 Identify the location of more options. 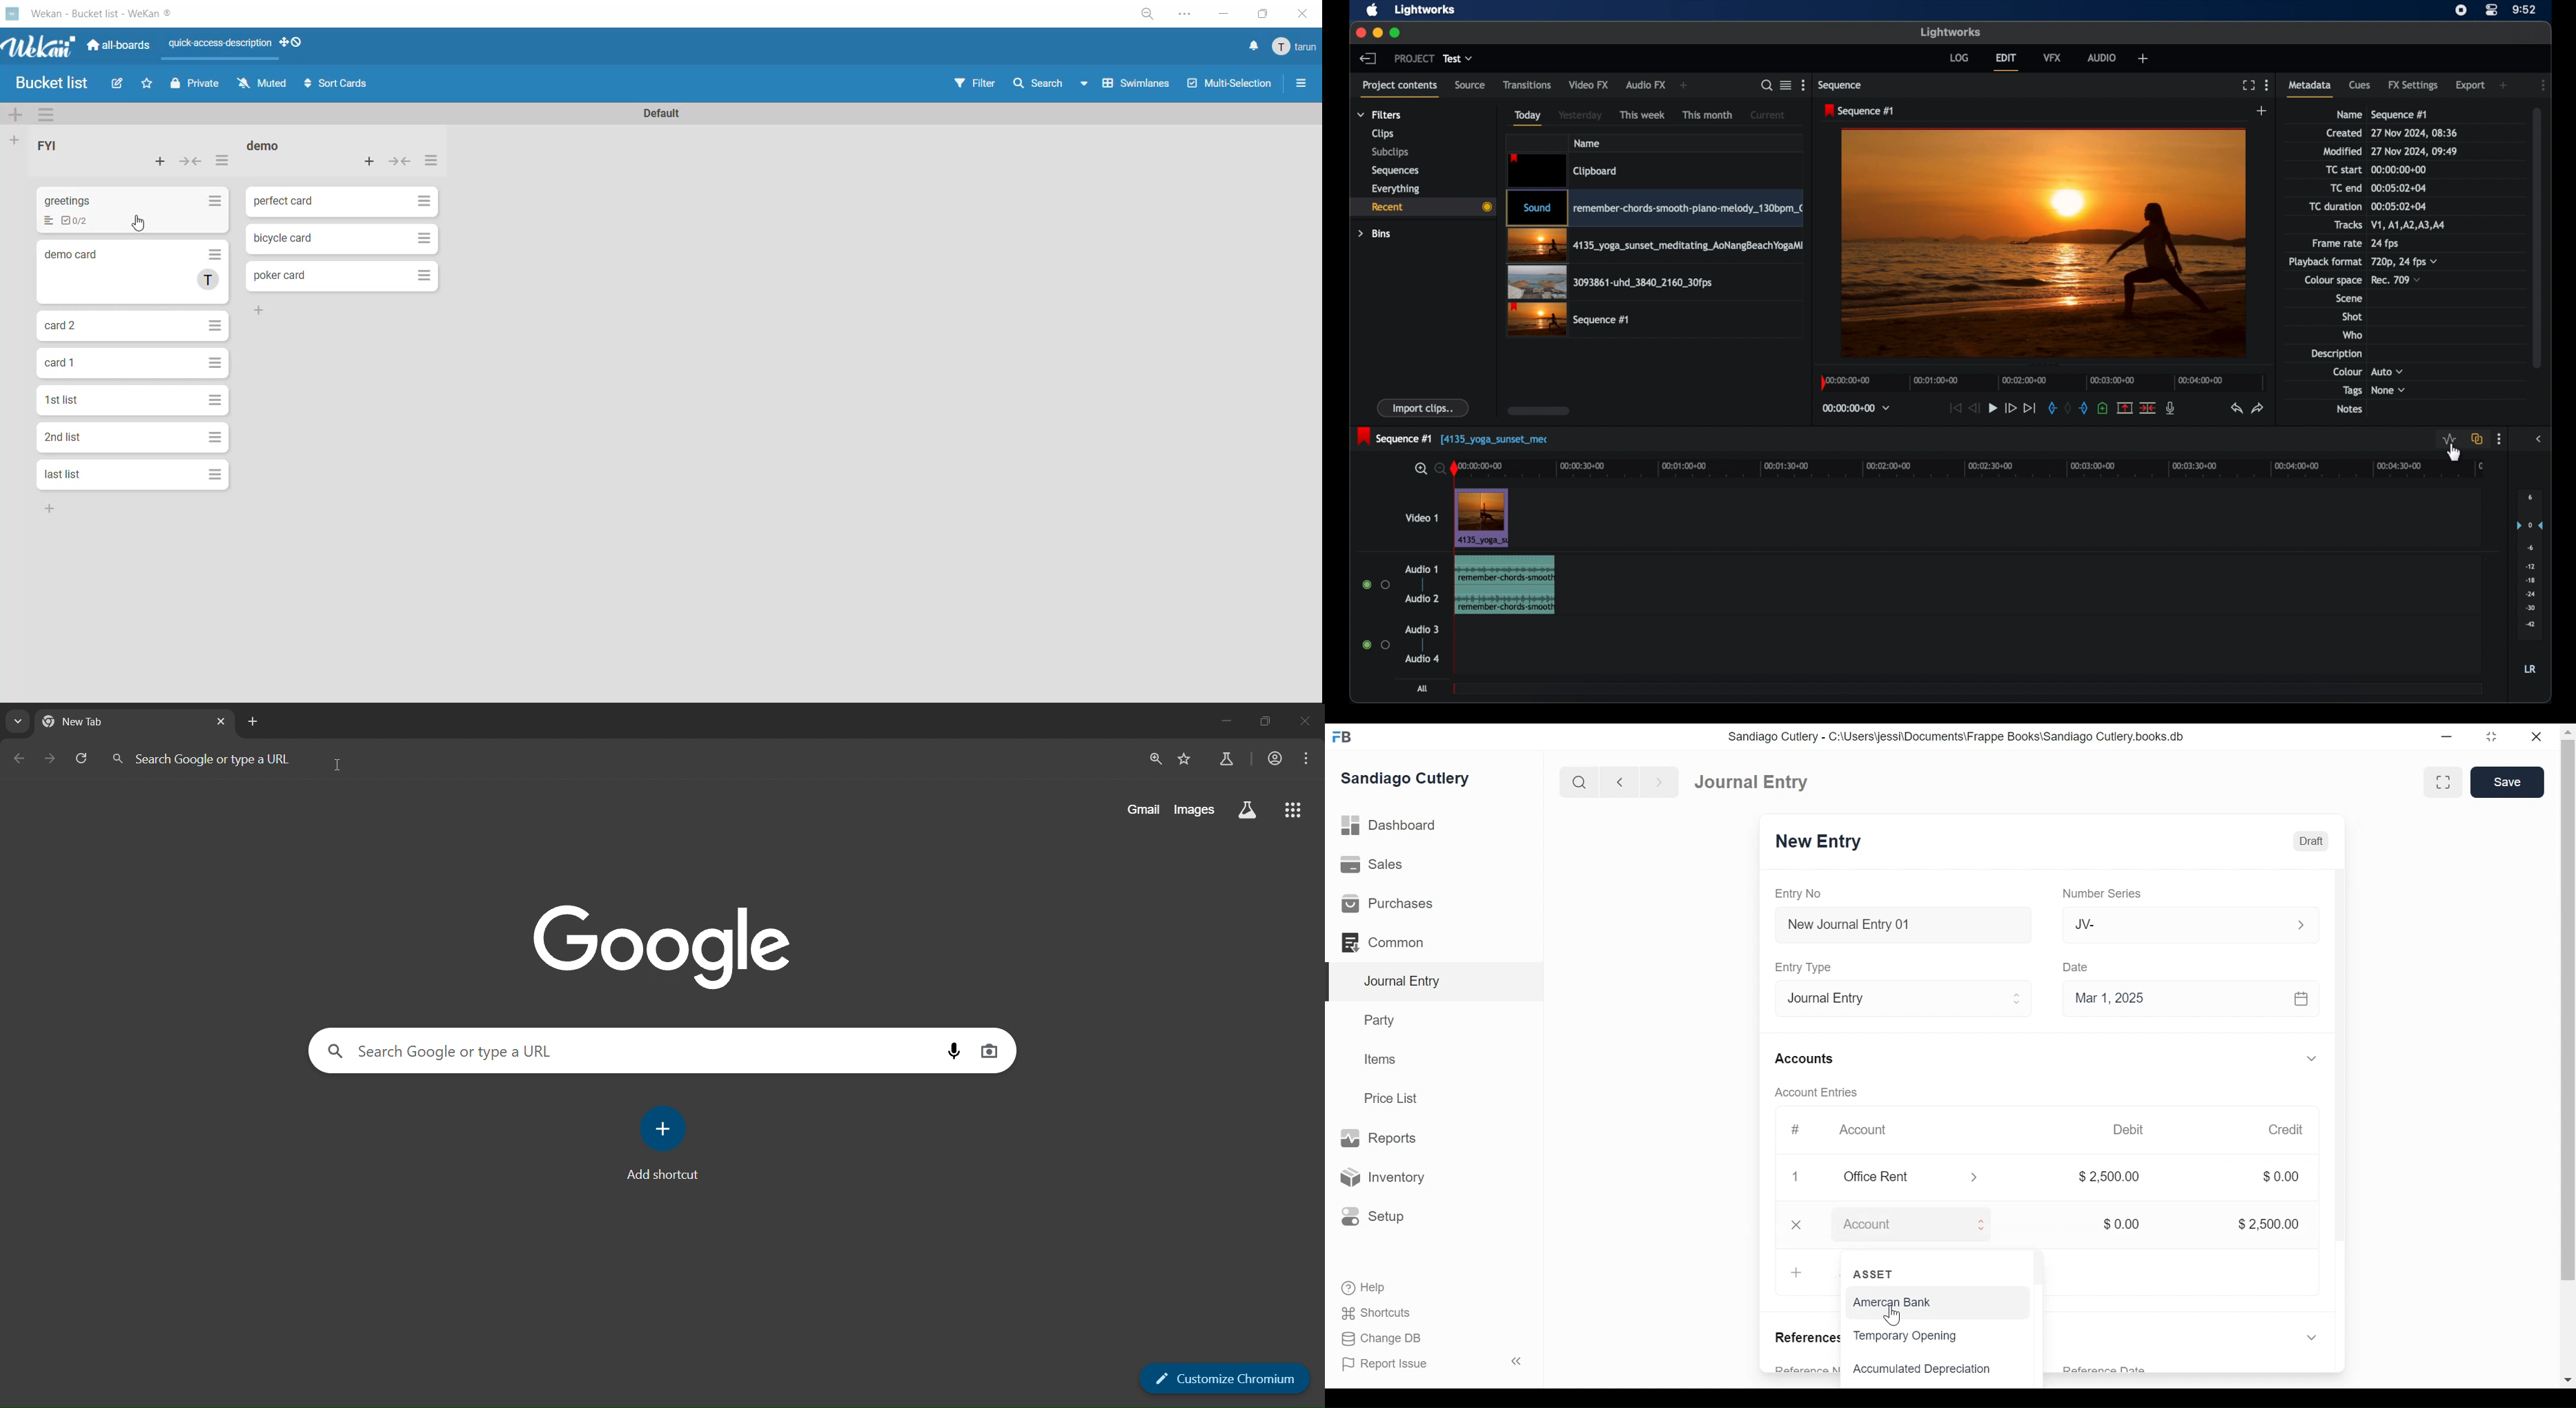
(2267, 85).